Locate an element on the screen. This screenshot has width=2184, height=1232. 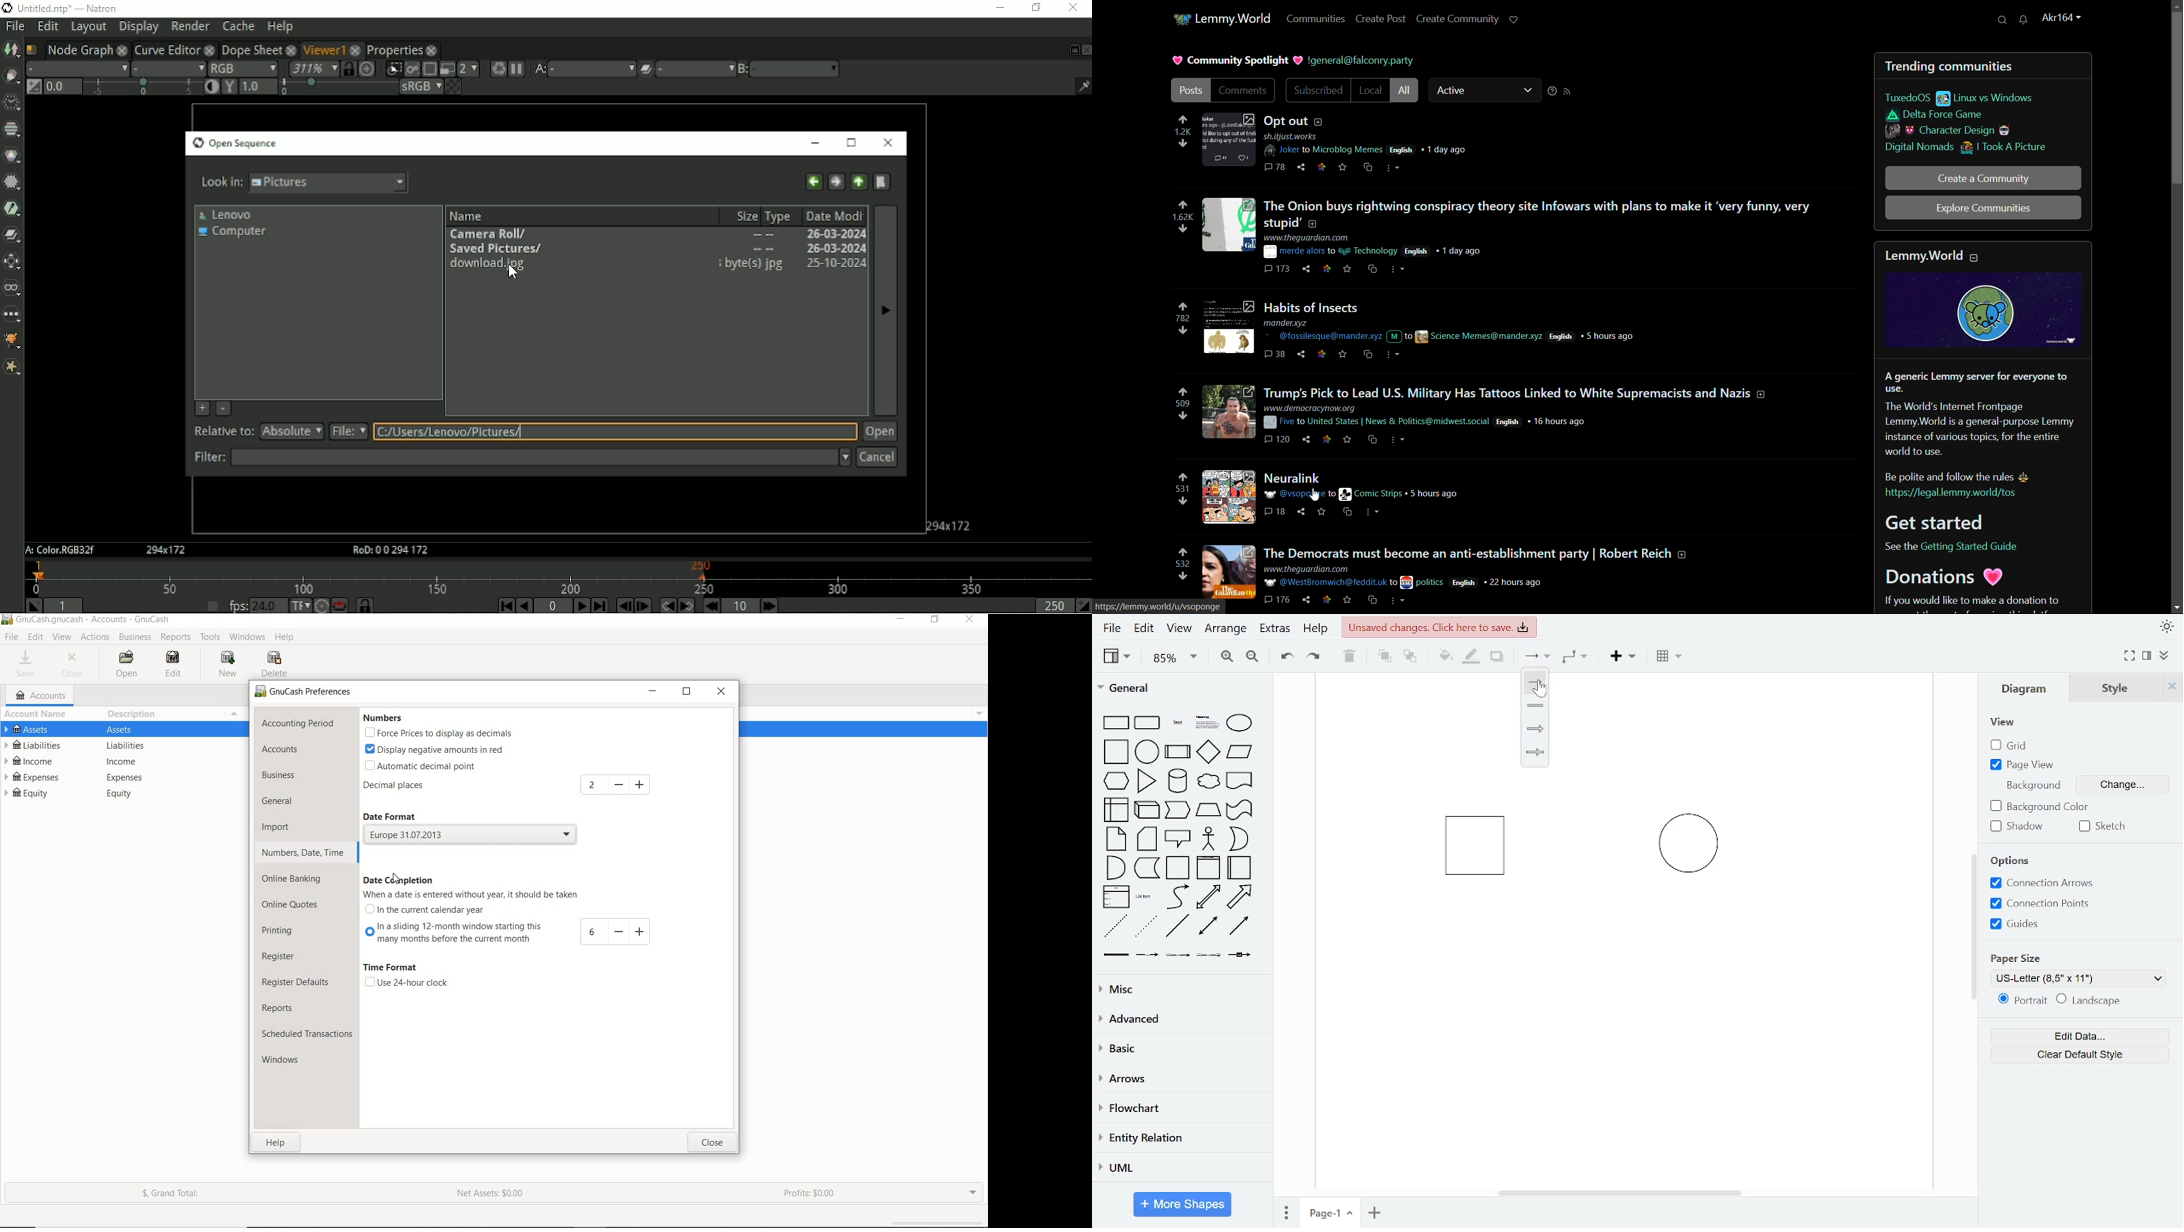
dotted line is located at coordinates (1146, 927).